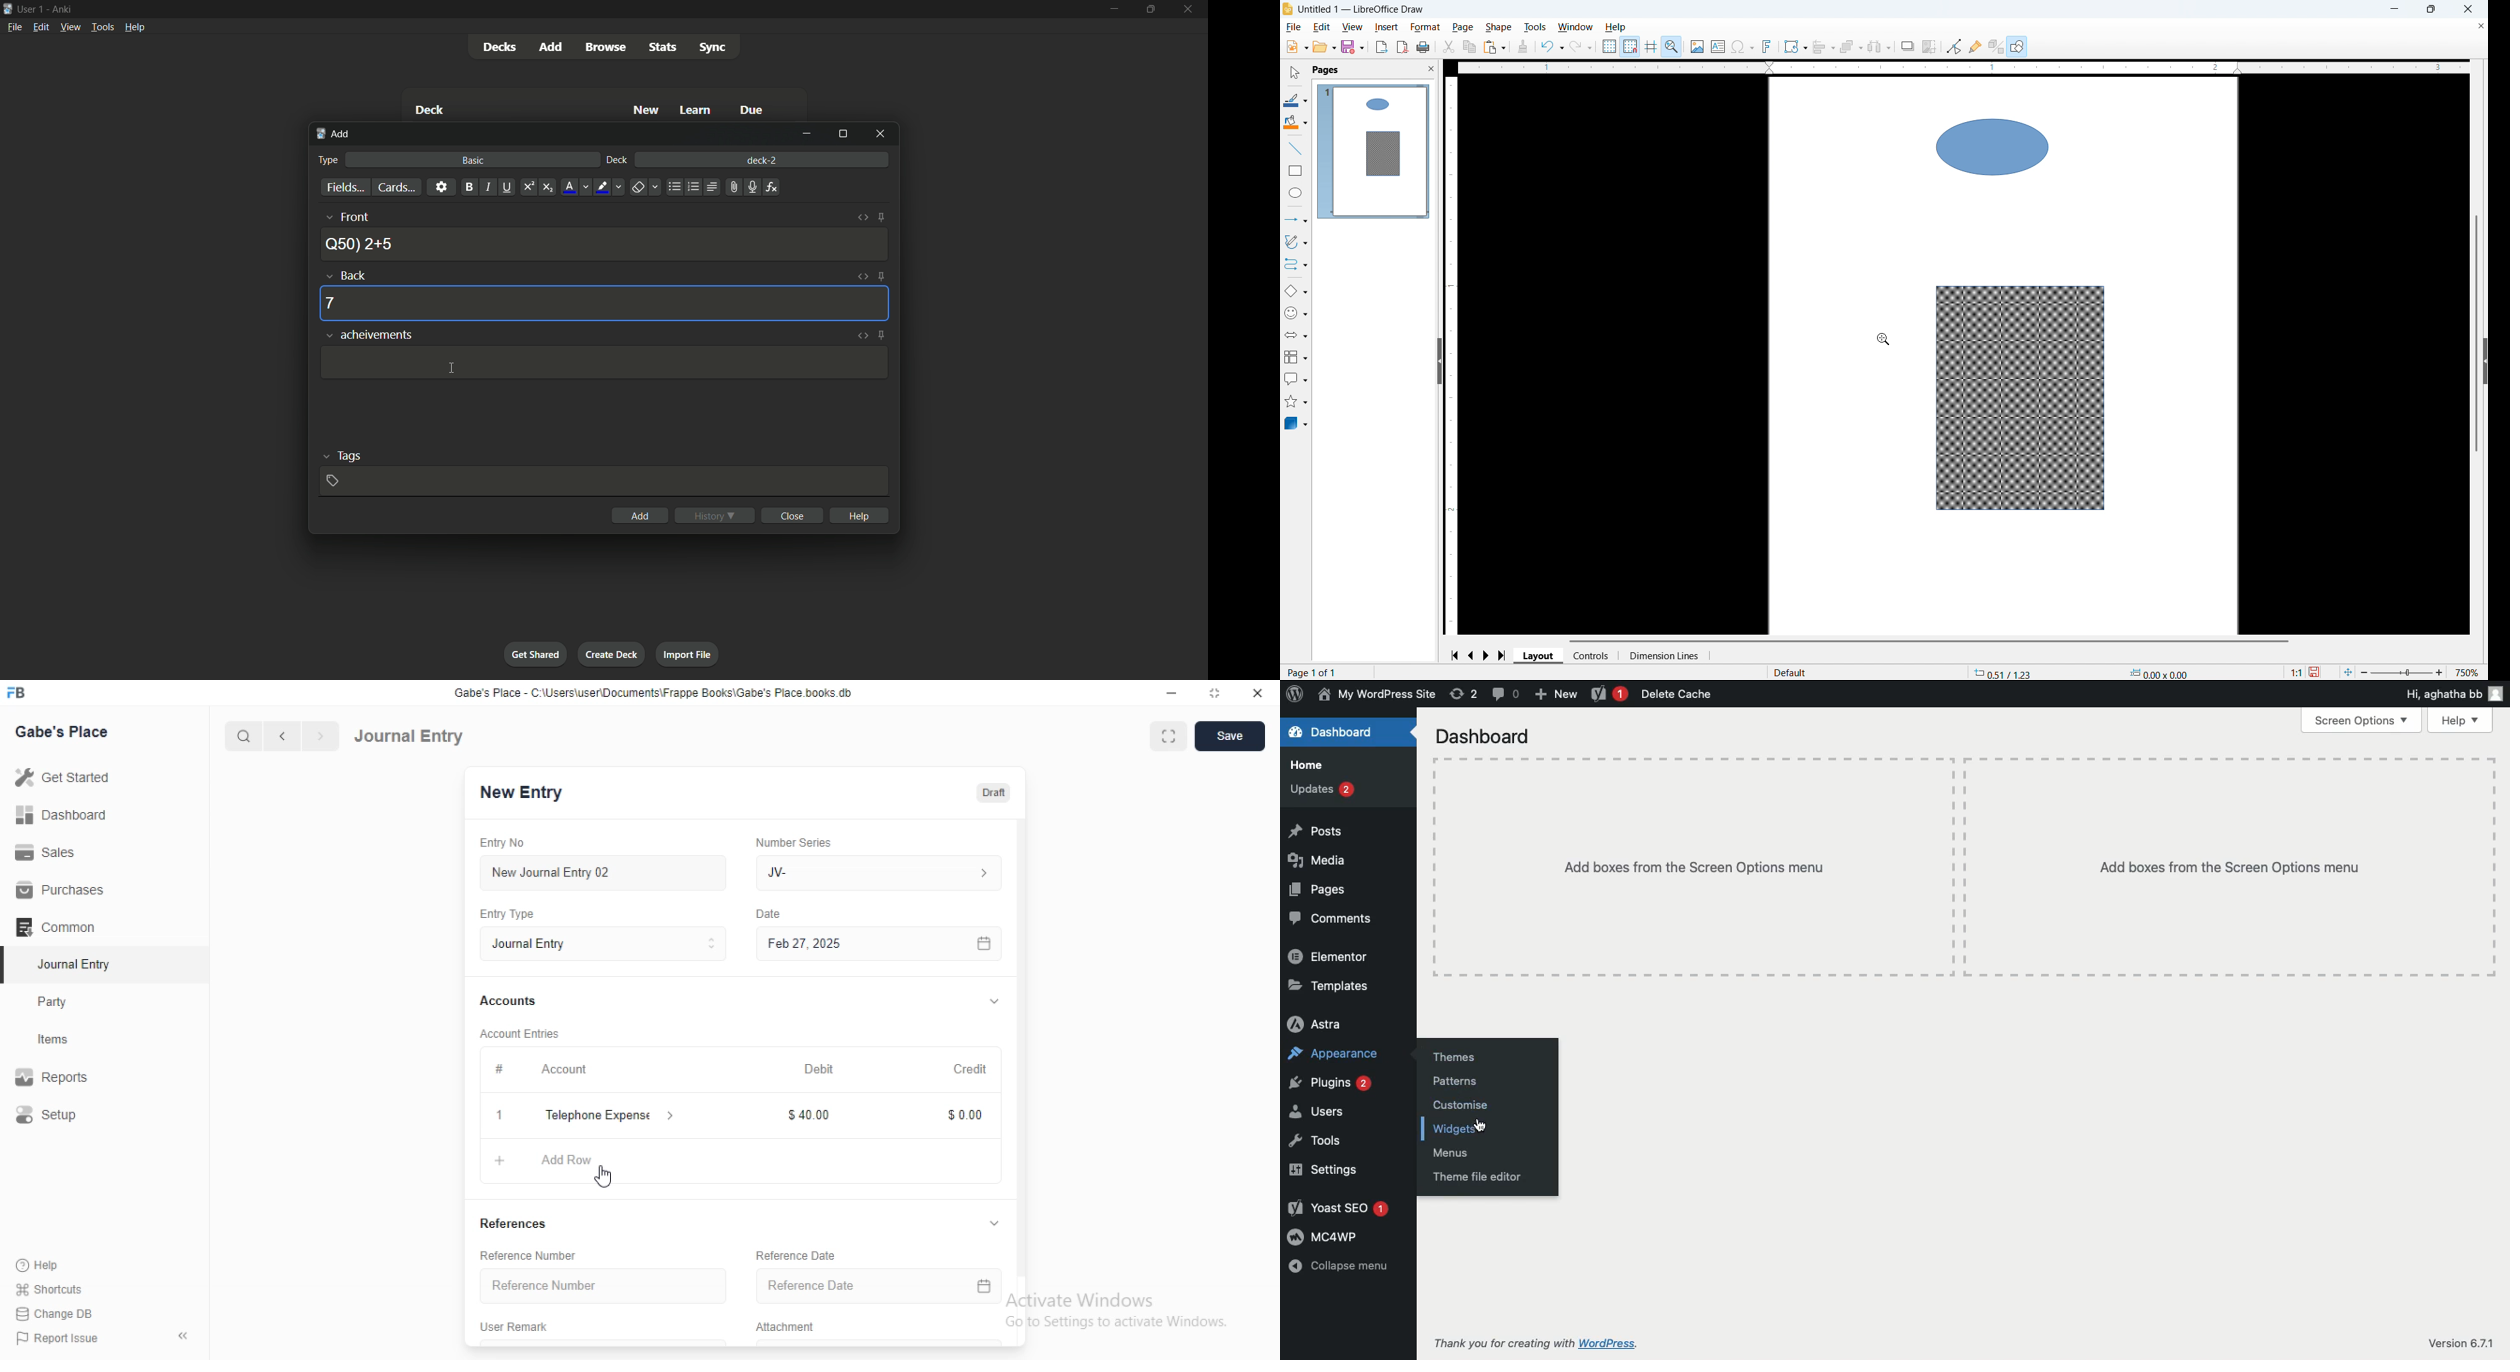 This screenshot has width=2520, height=1372. Describe the element at coordinates (1386, 28) in the screenshot. I see `Insert ` at that location.